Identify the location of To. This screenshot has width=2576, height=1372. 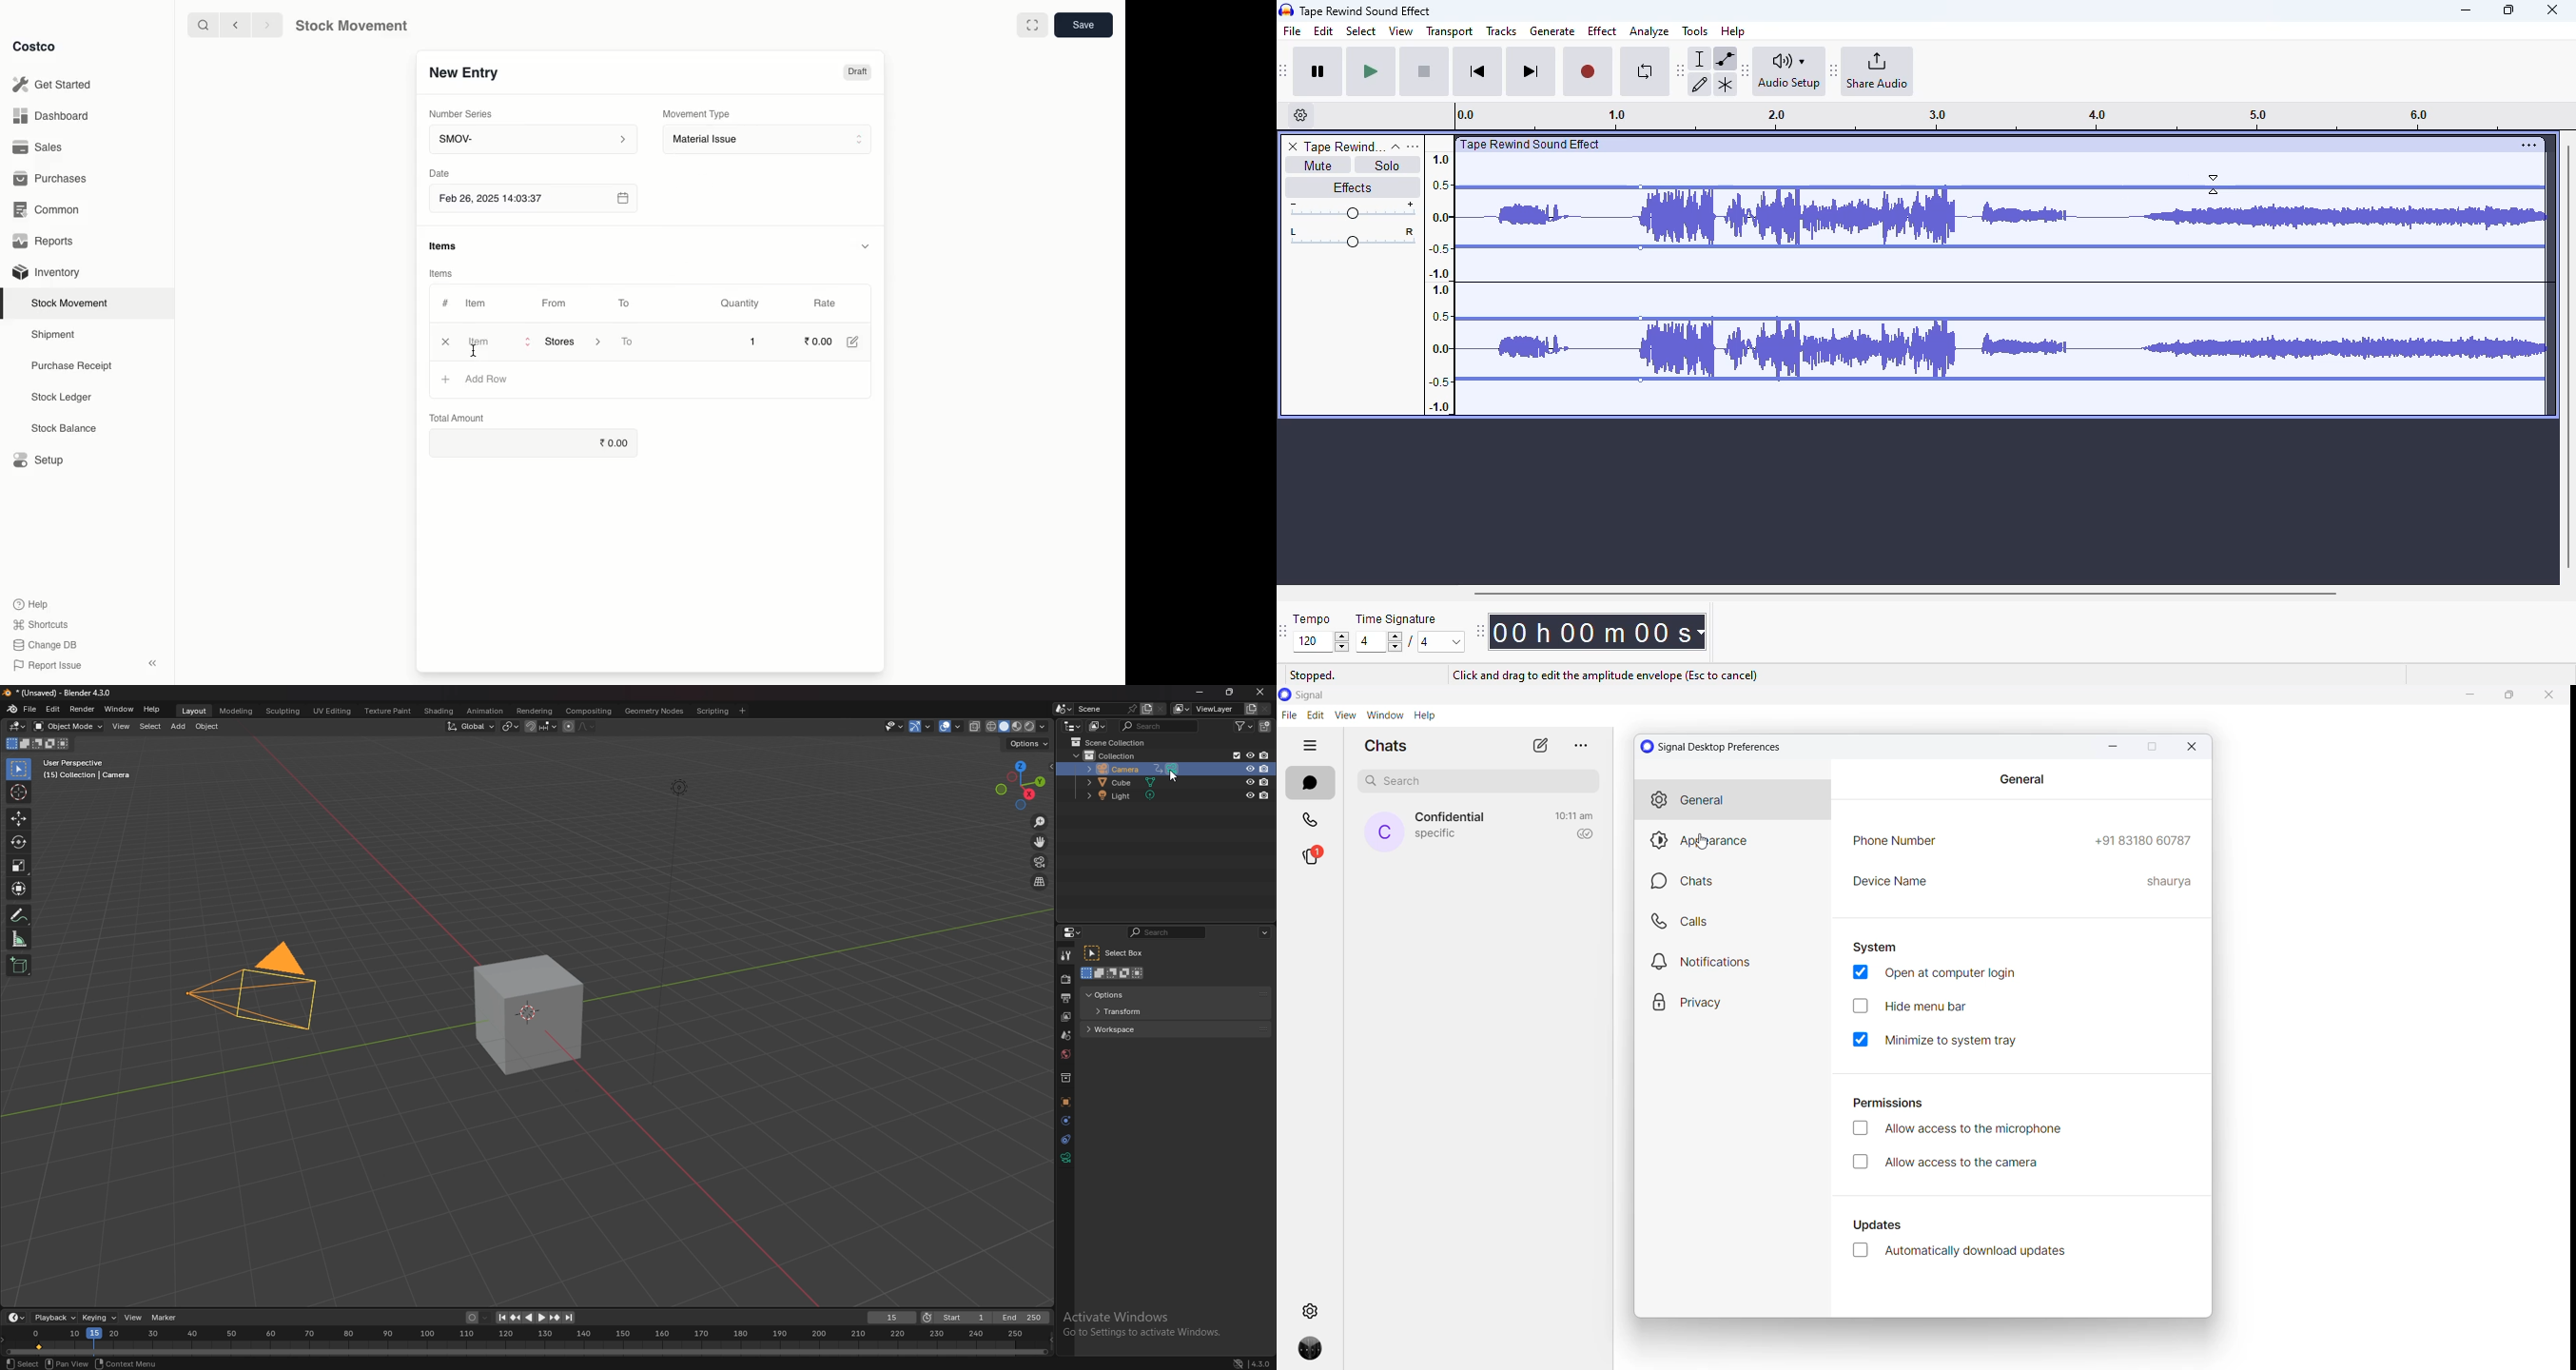
(625, 303).